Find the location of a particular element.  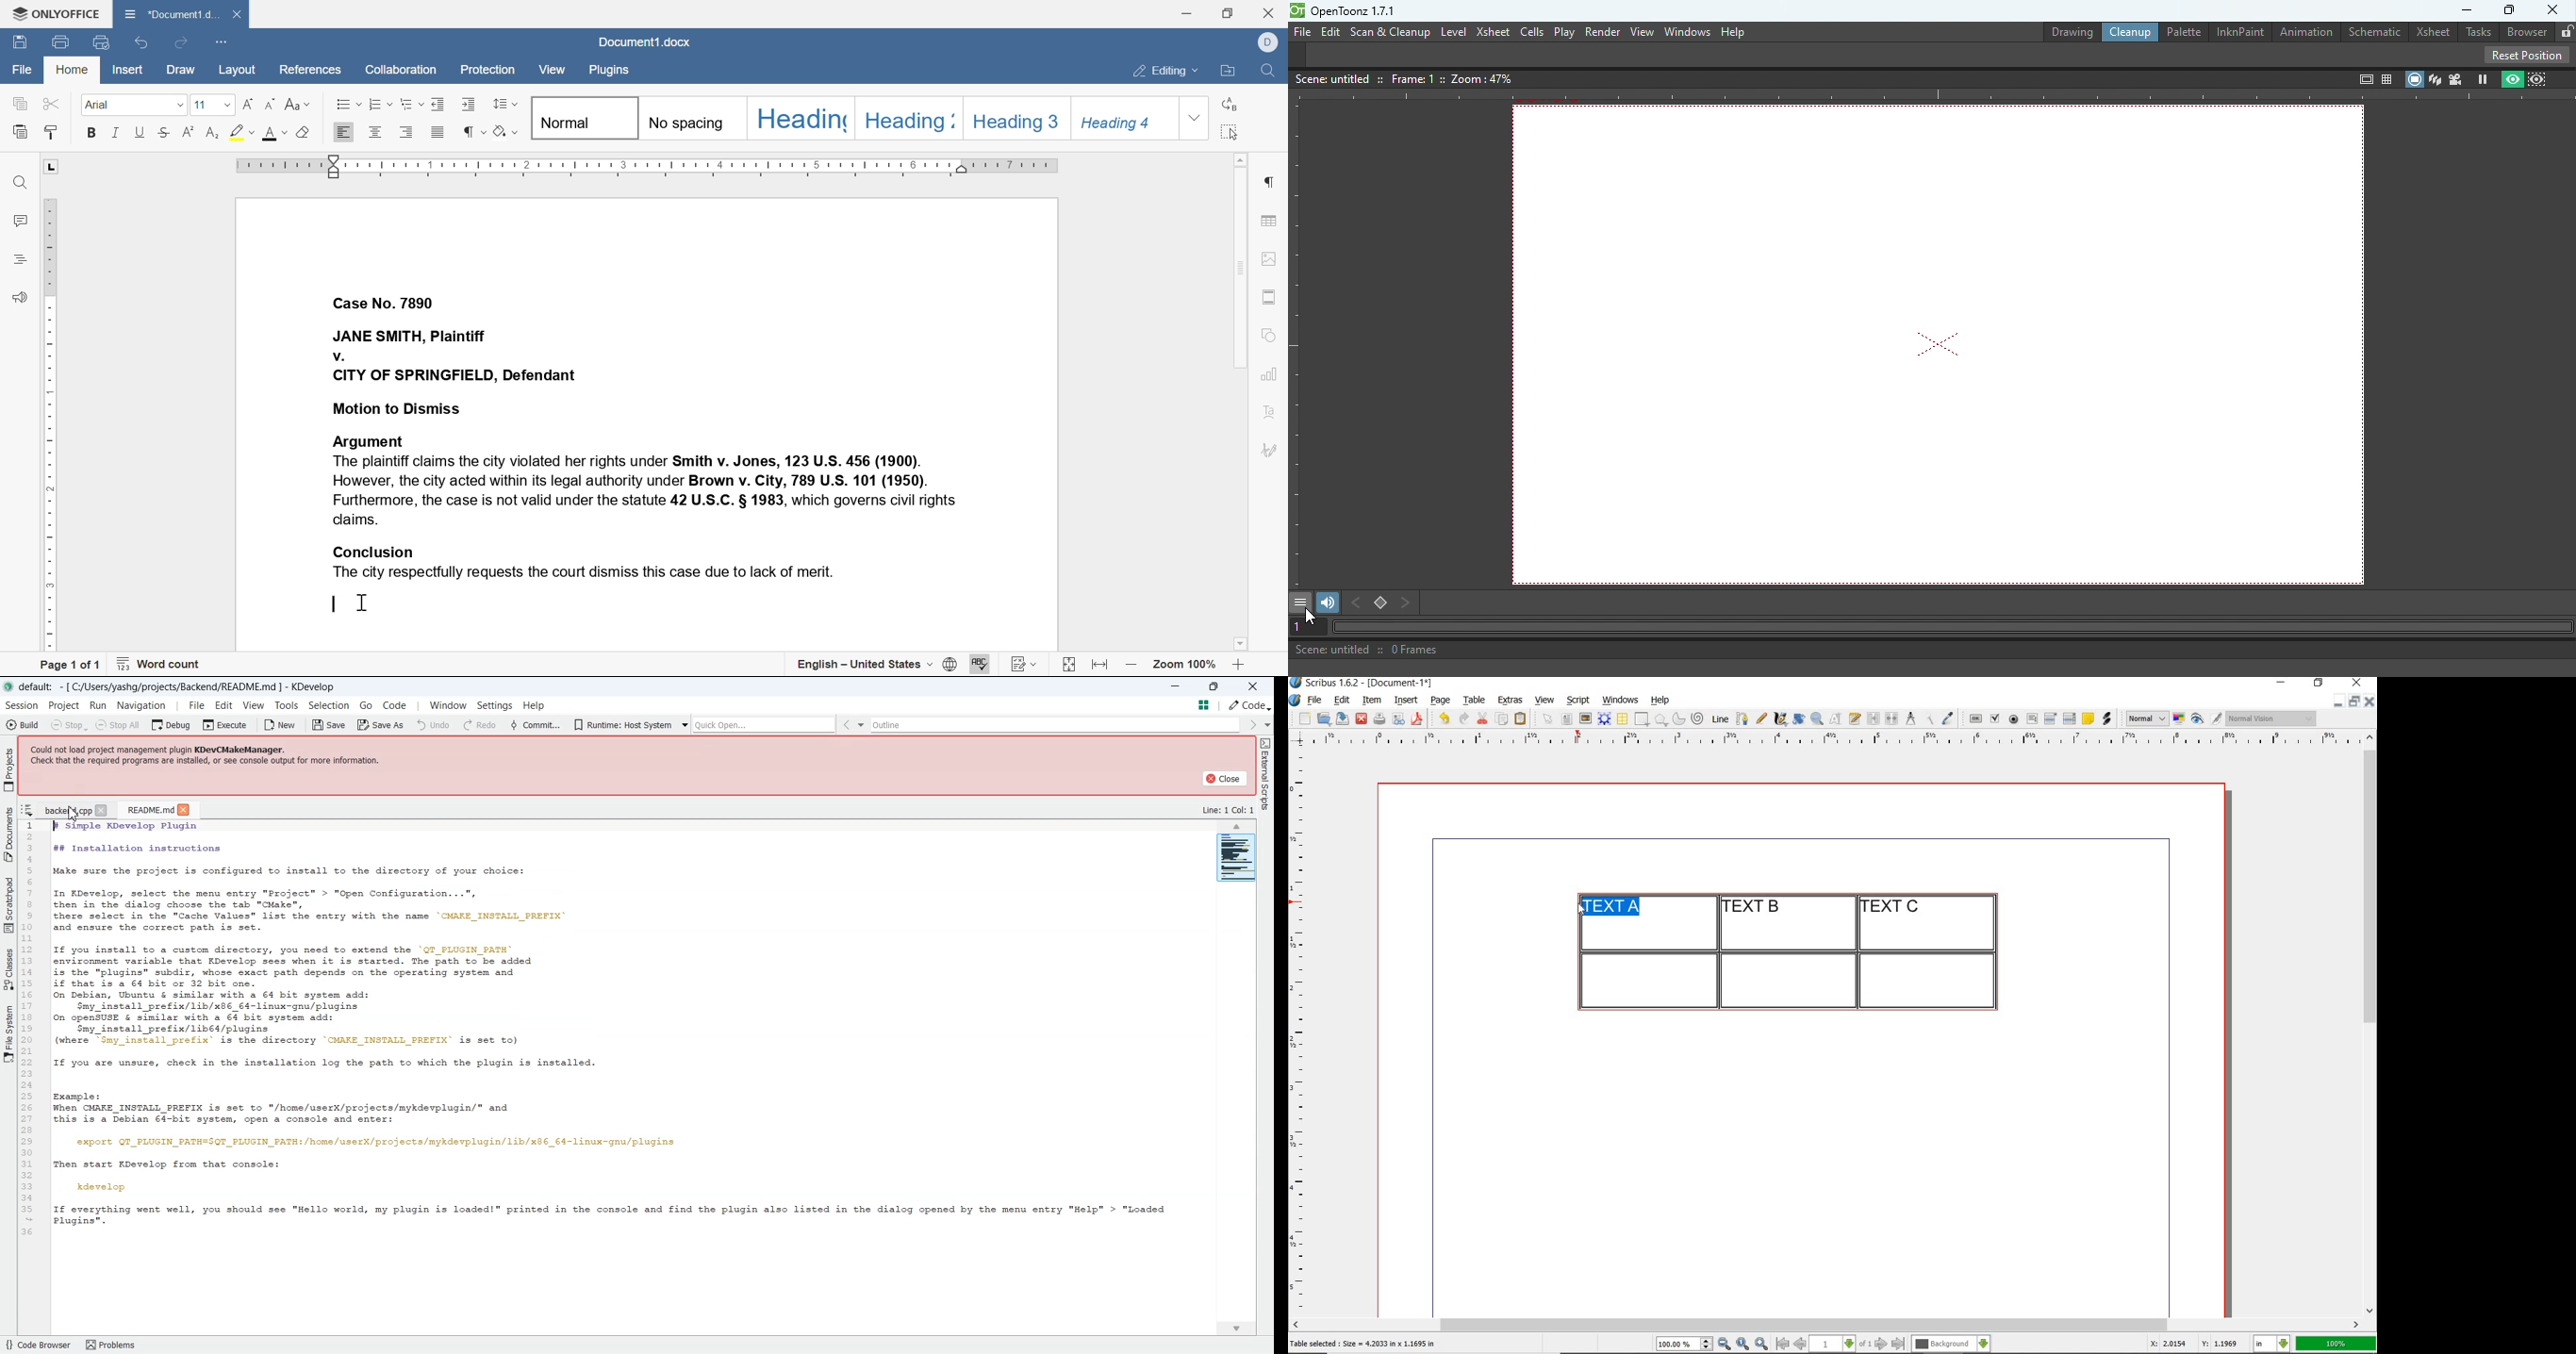

Drop down box is located at coordinates (667, 725).